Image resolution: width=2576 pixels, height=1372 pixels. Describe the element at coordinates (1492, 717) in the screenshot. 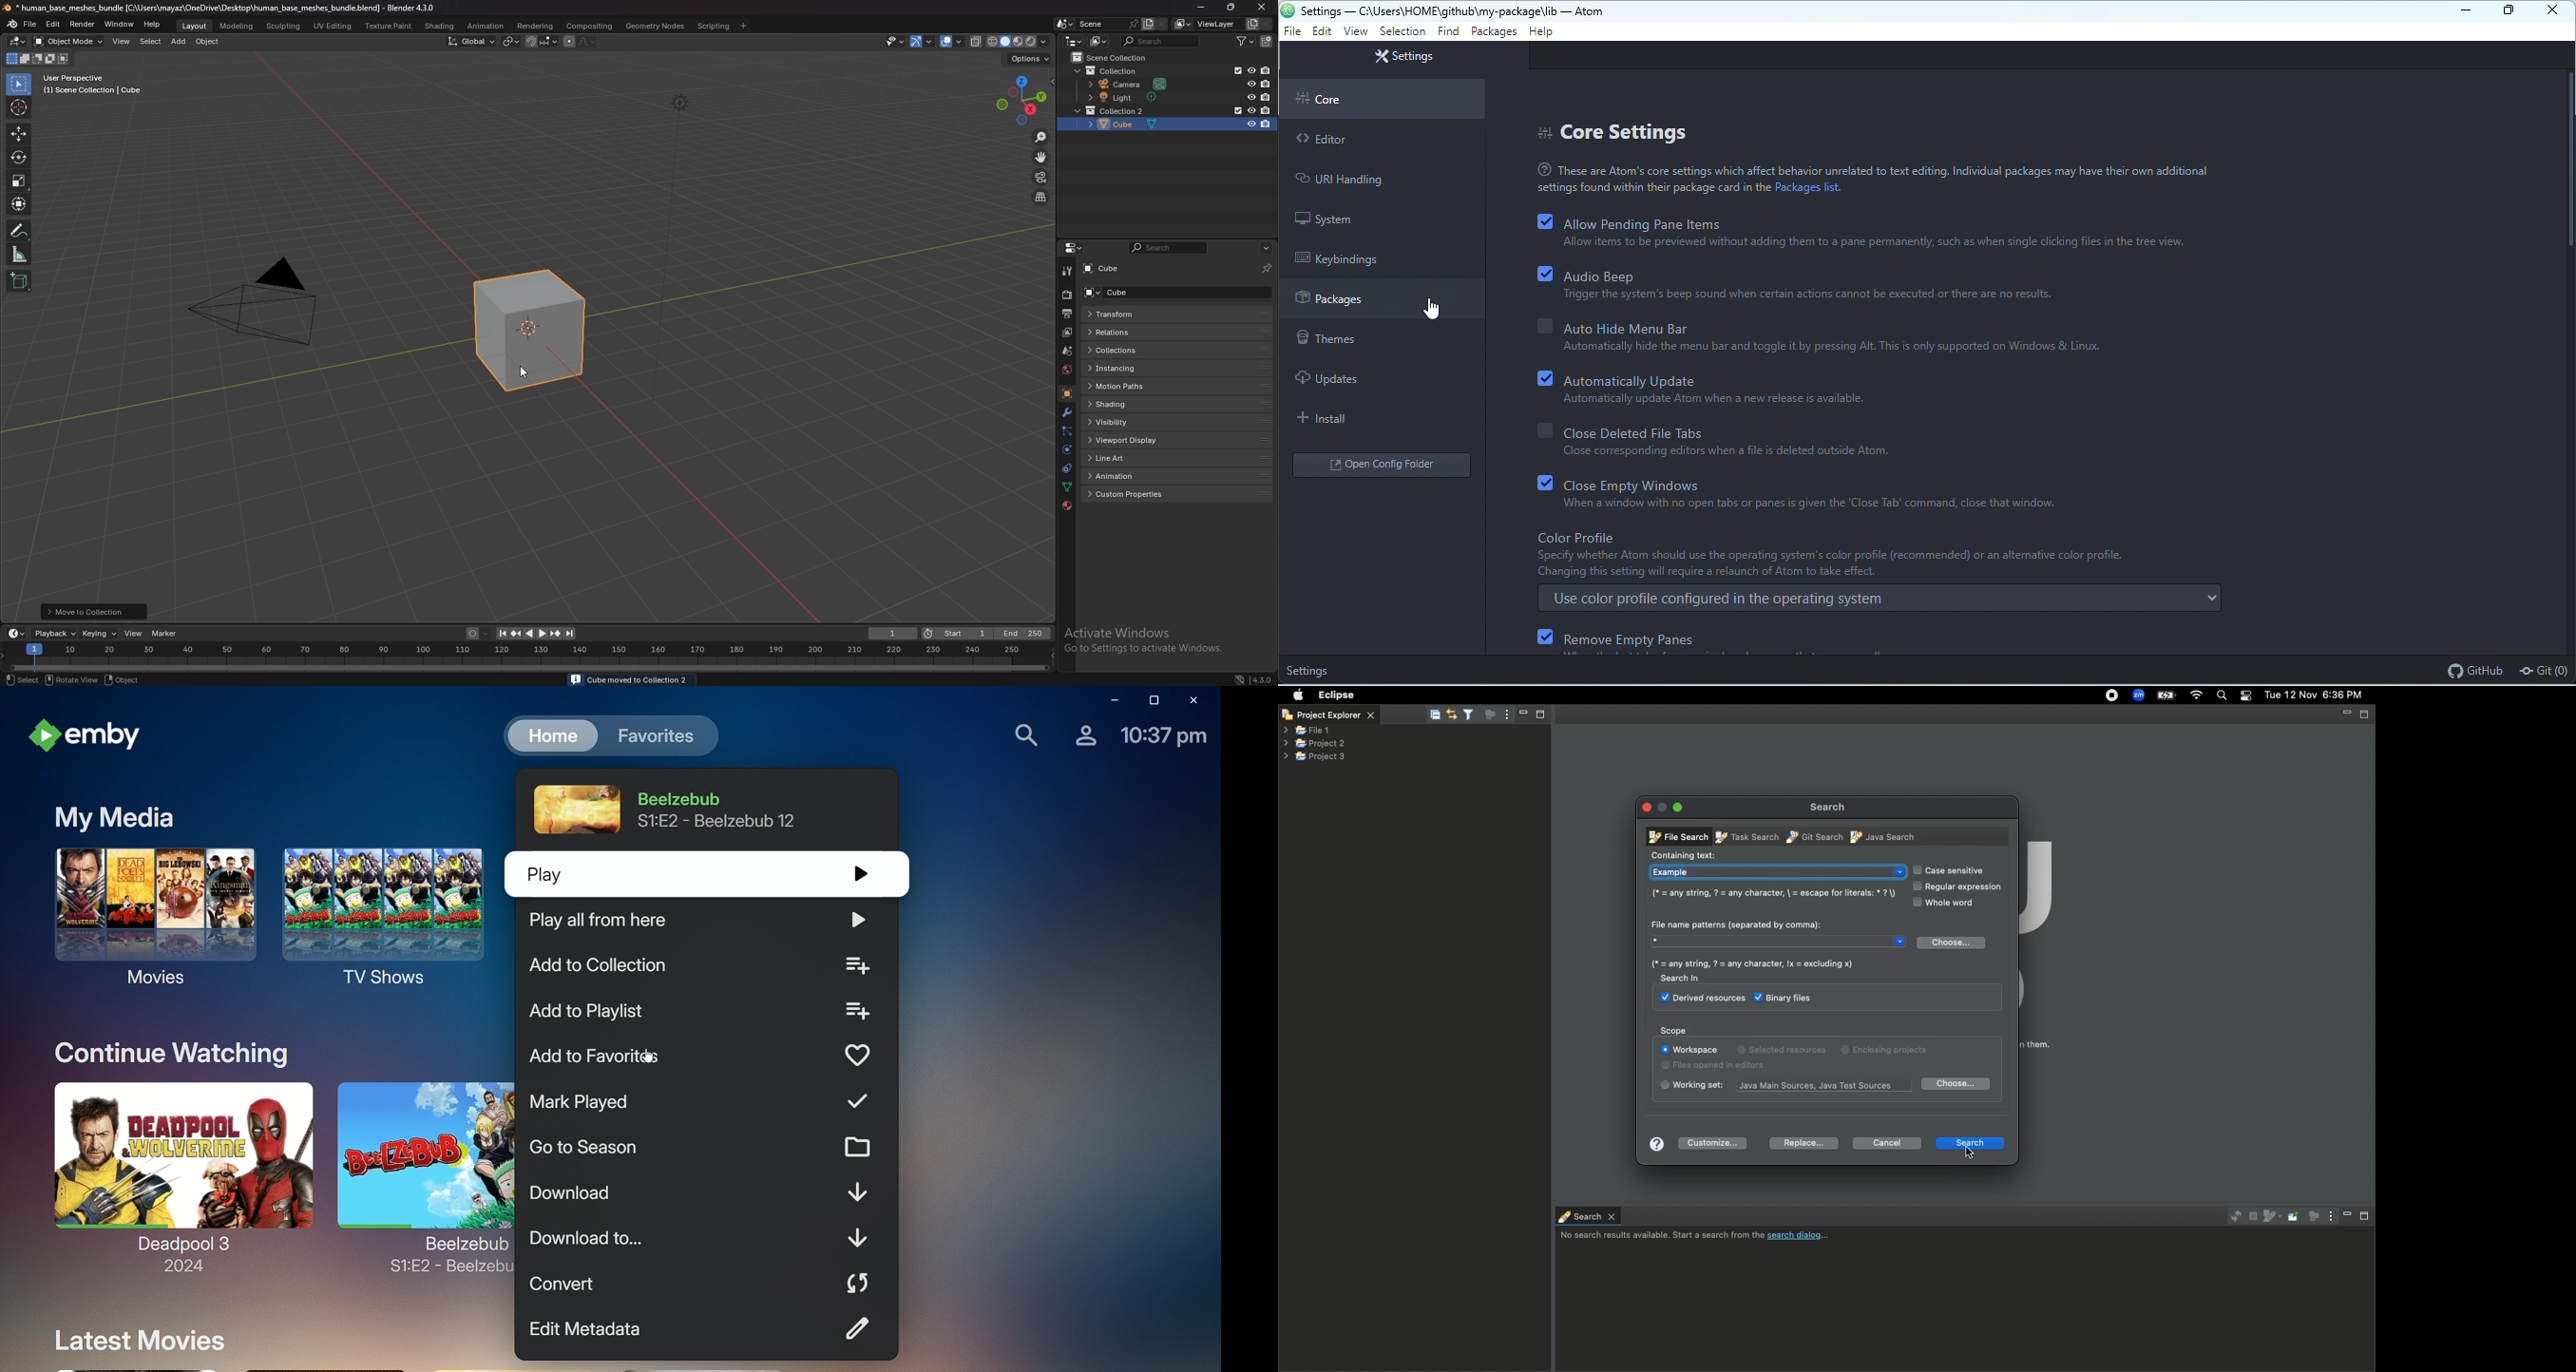

I see `Focus on active tasks` at that location.